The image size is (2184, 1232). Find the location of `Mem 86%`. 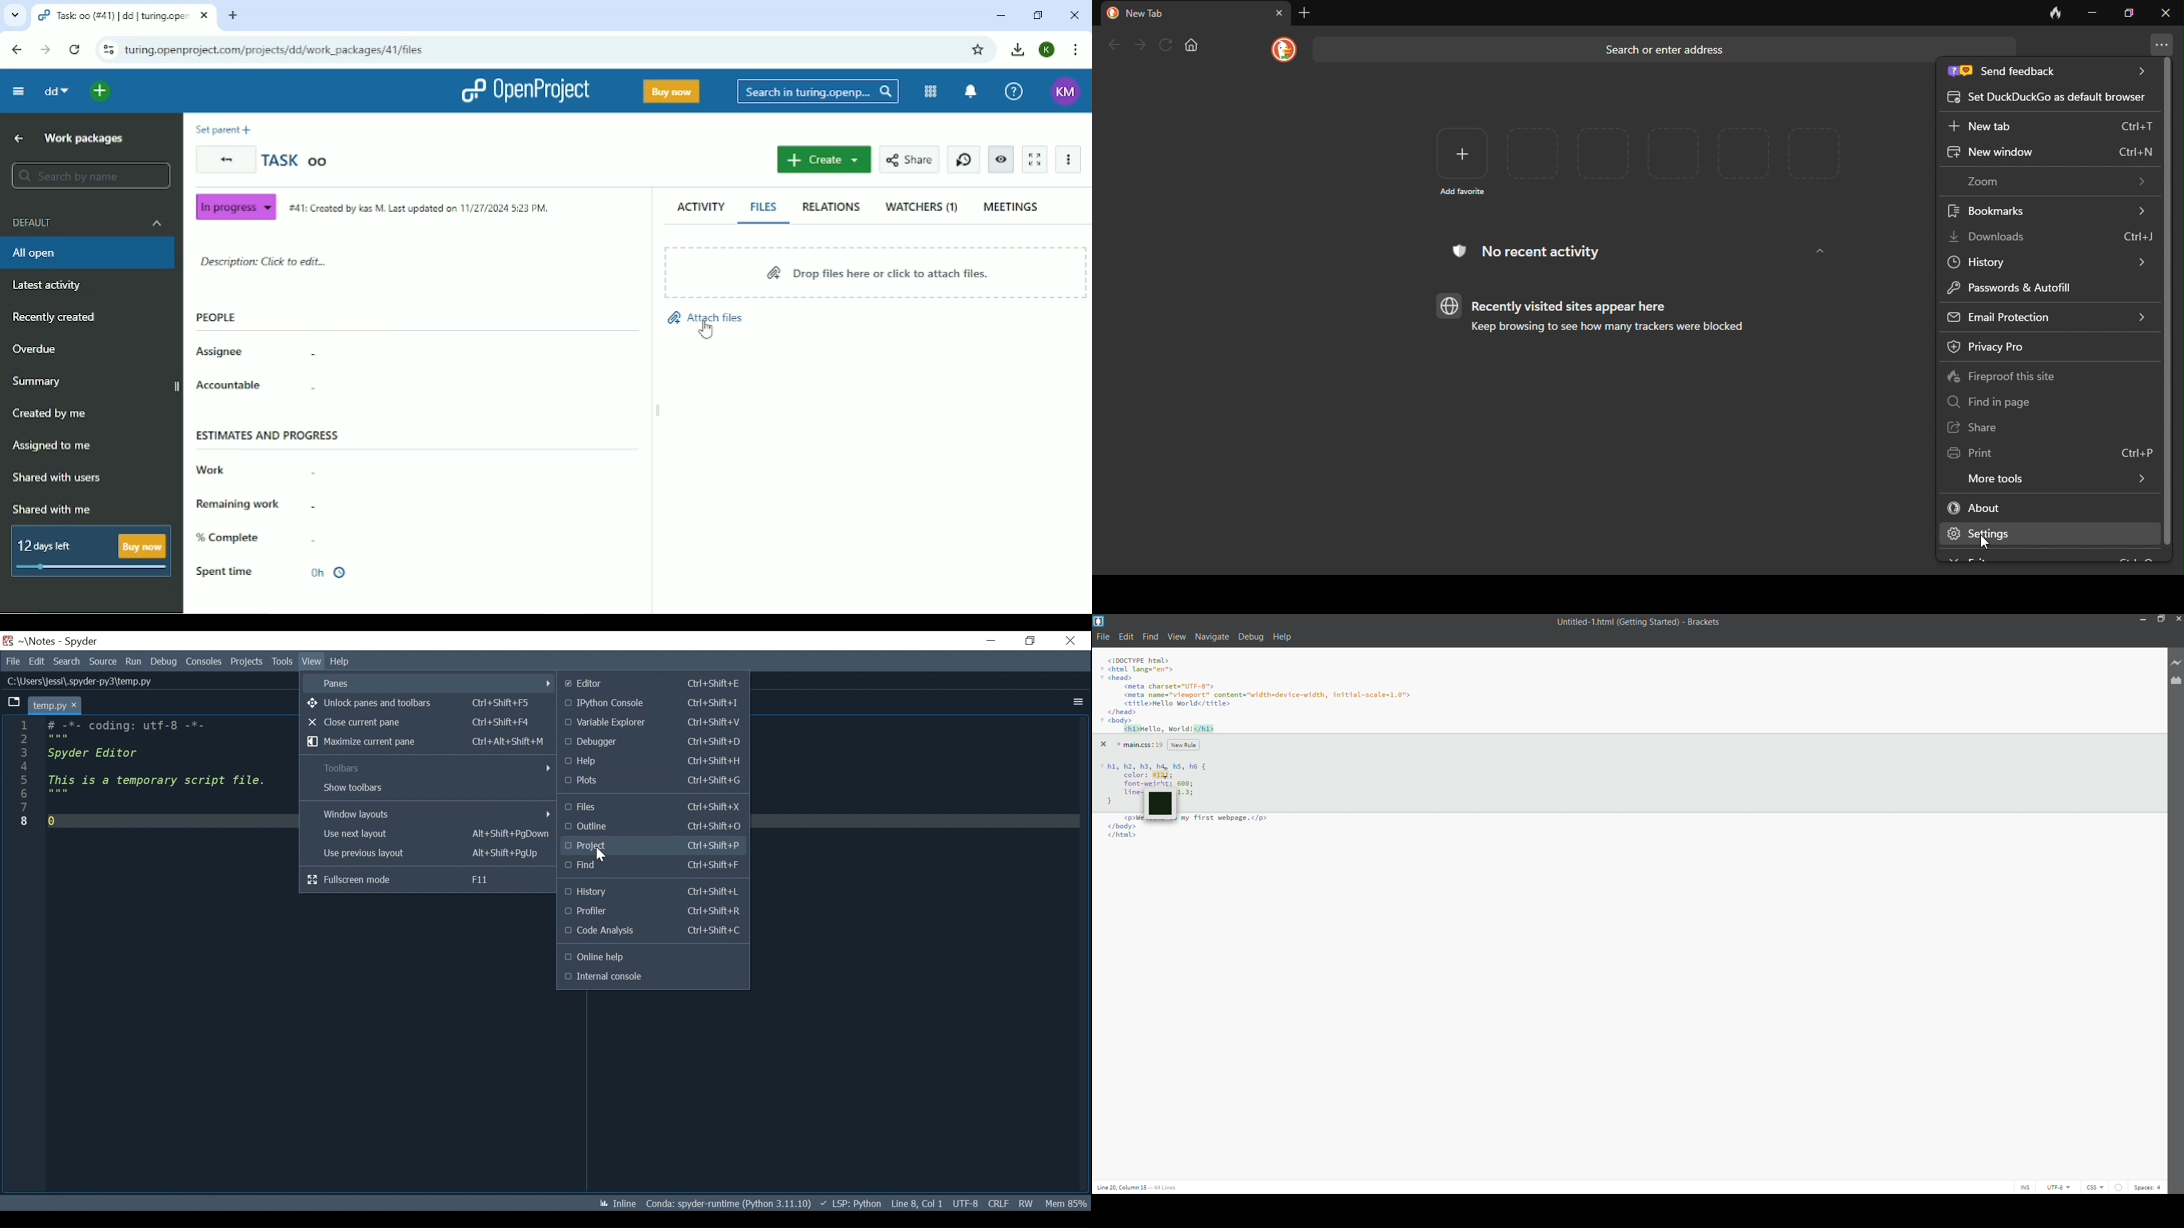

Mem 86% is located at coordinates (1067, 1204).